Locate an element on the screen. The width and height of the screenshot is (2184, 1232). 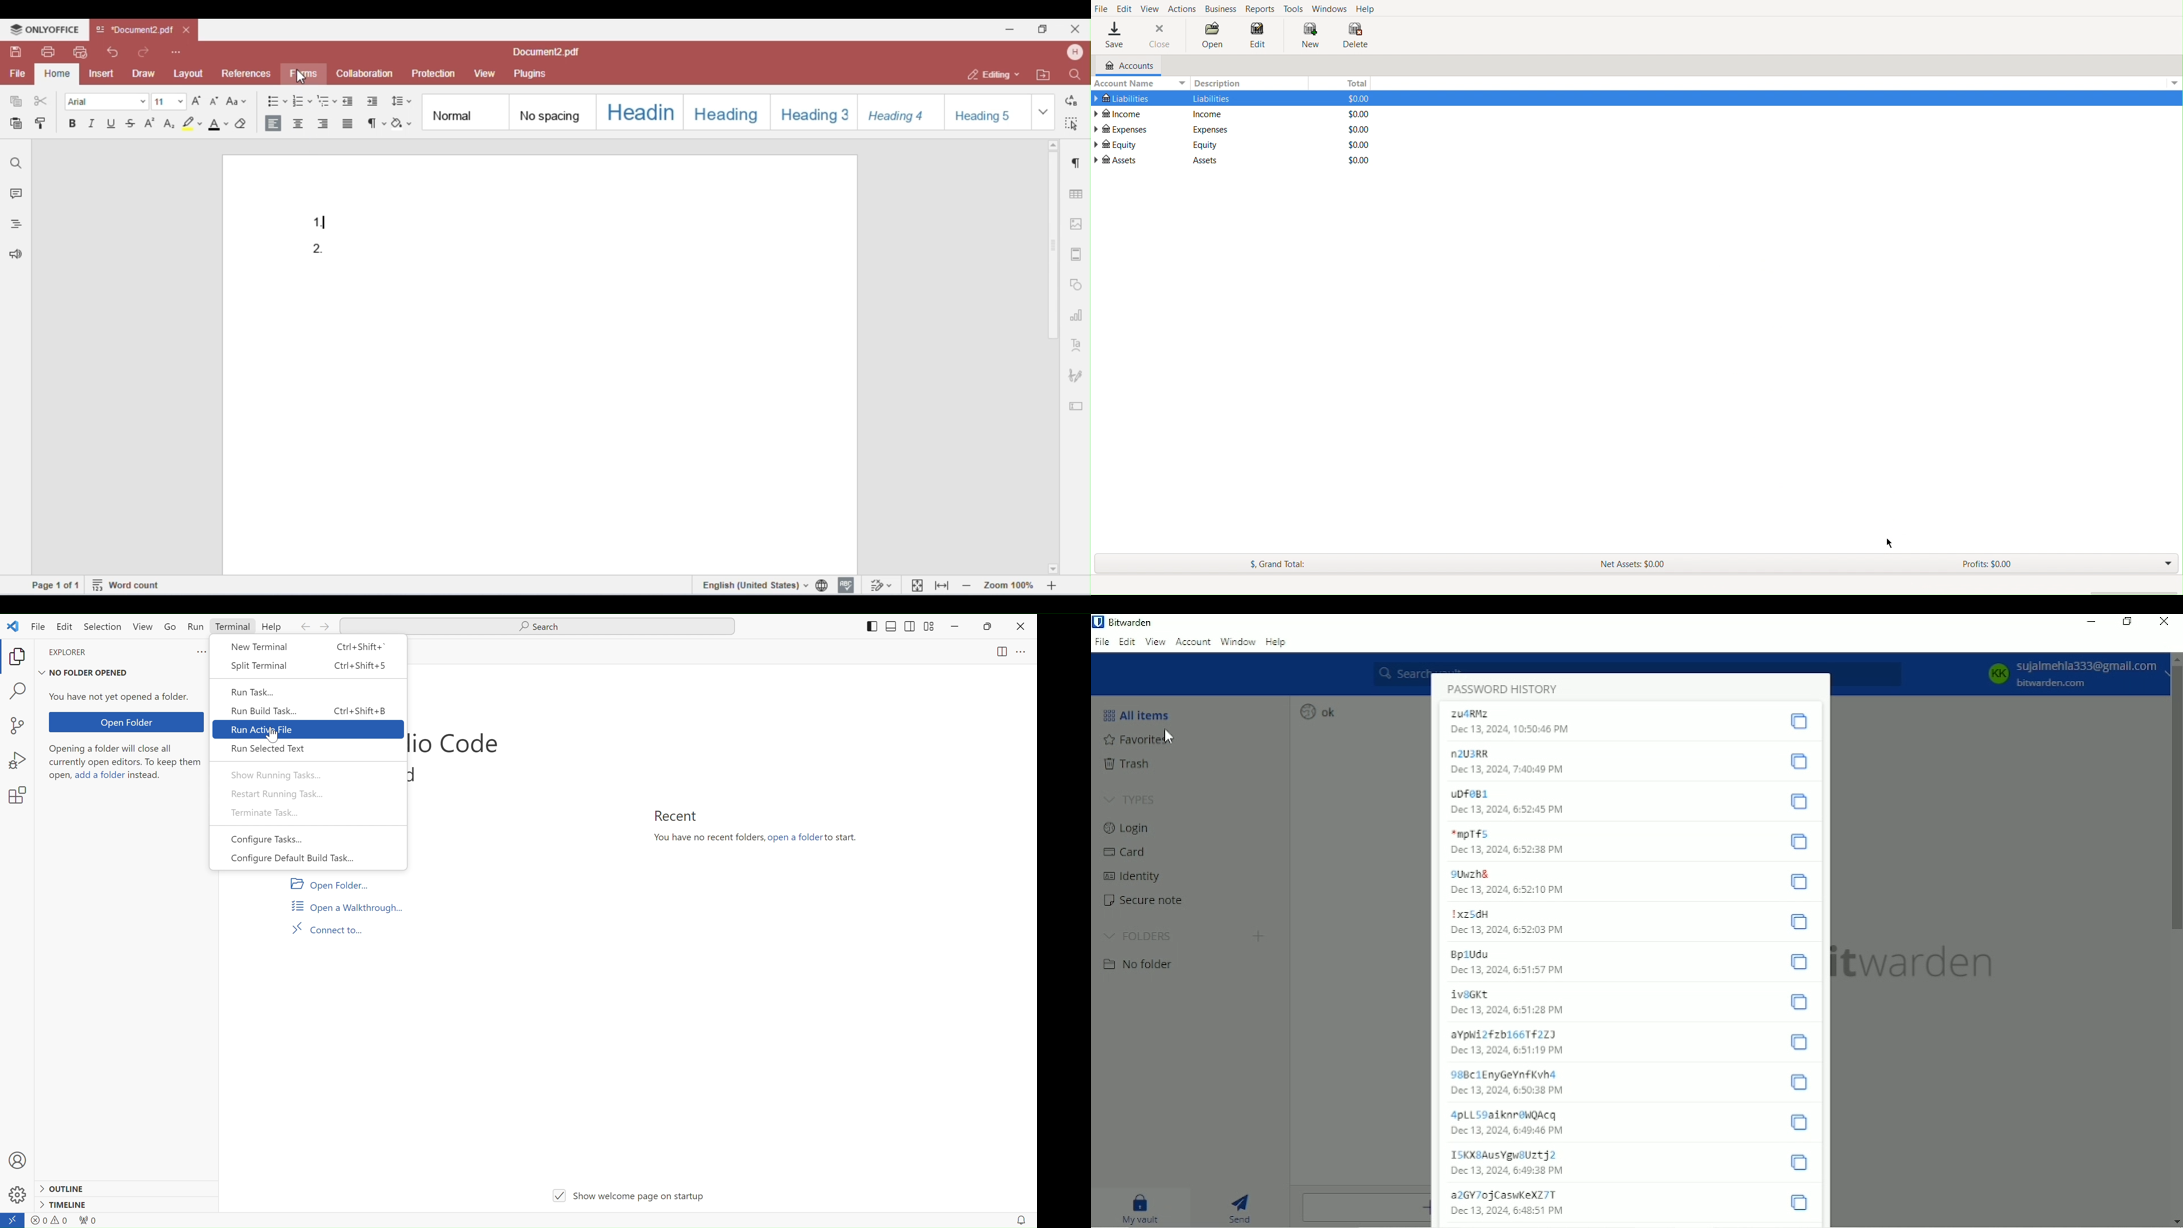
Identity is located at coordinates (1133, 876).